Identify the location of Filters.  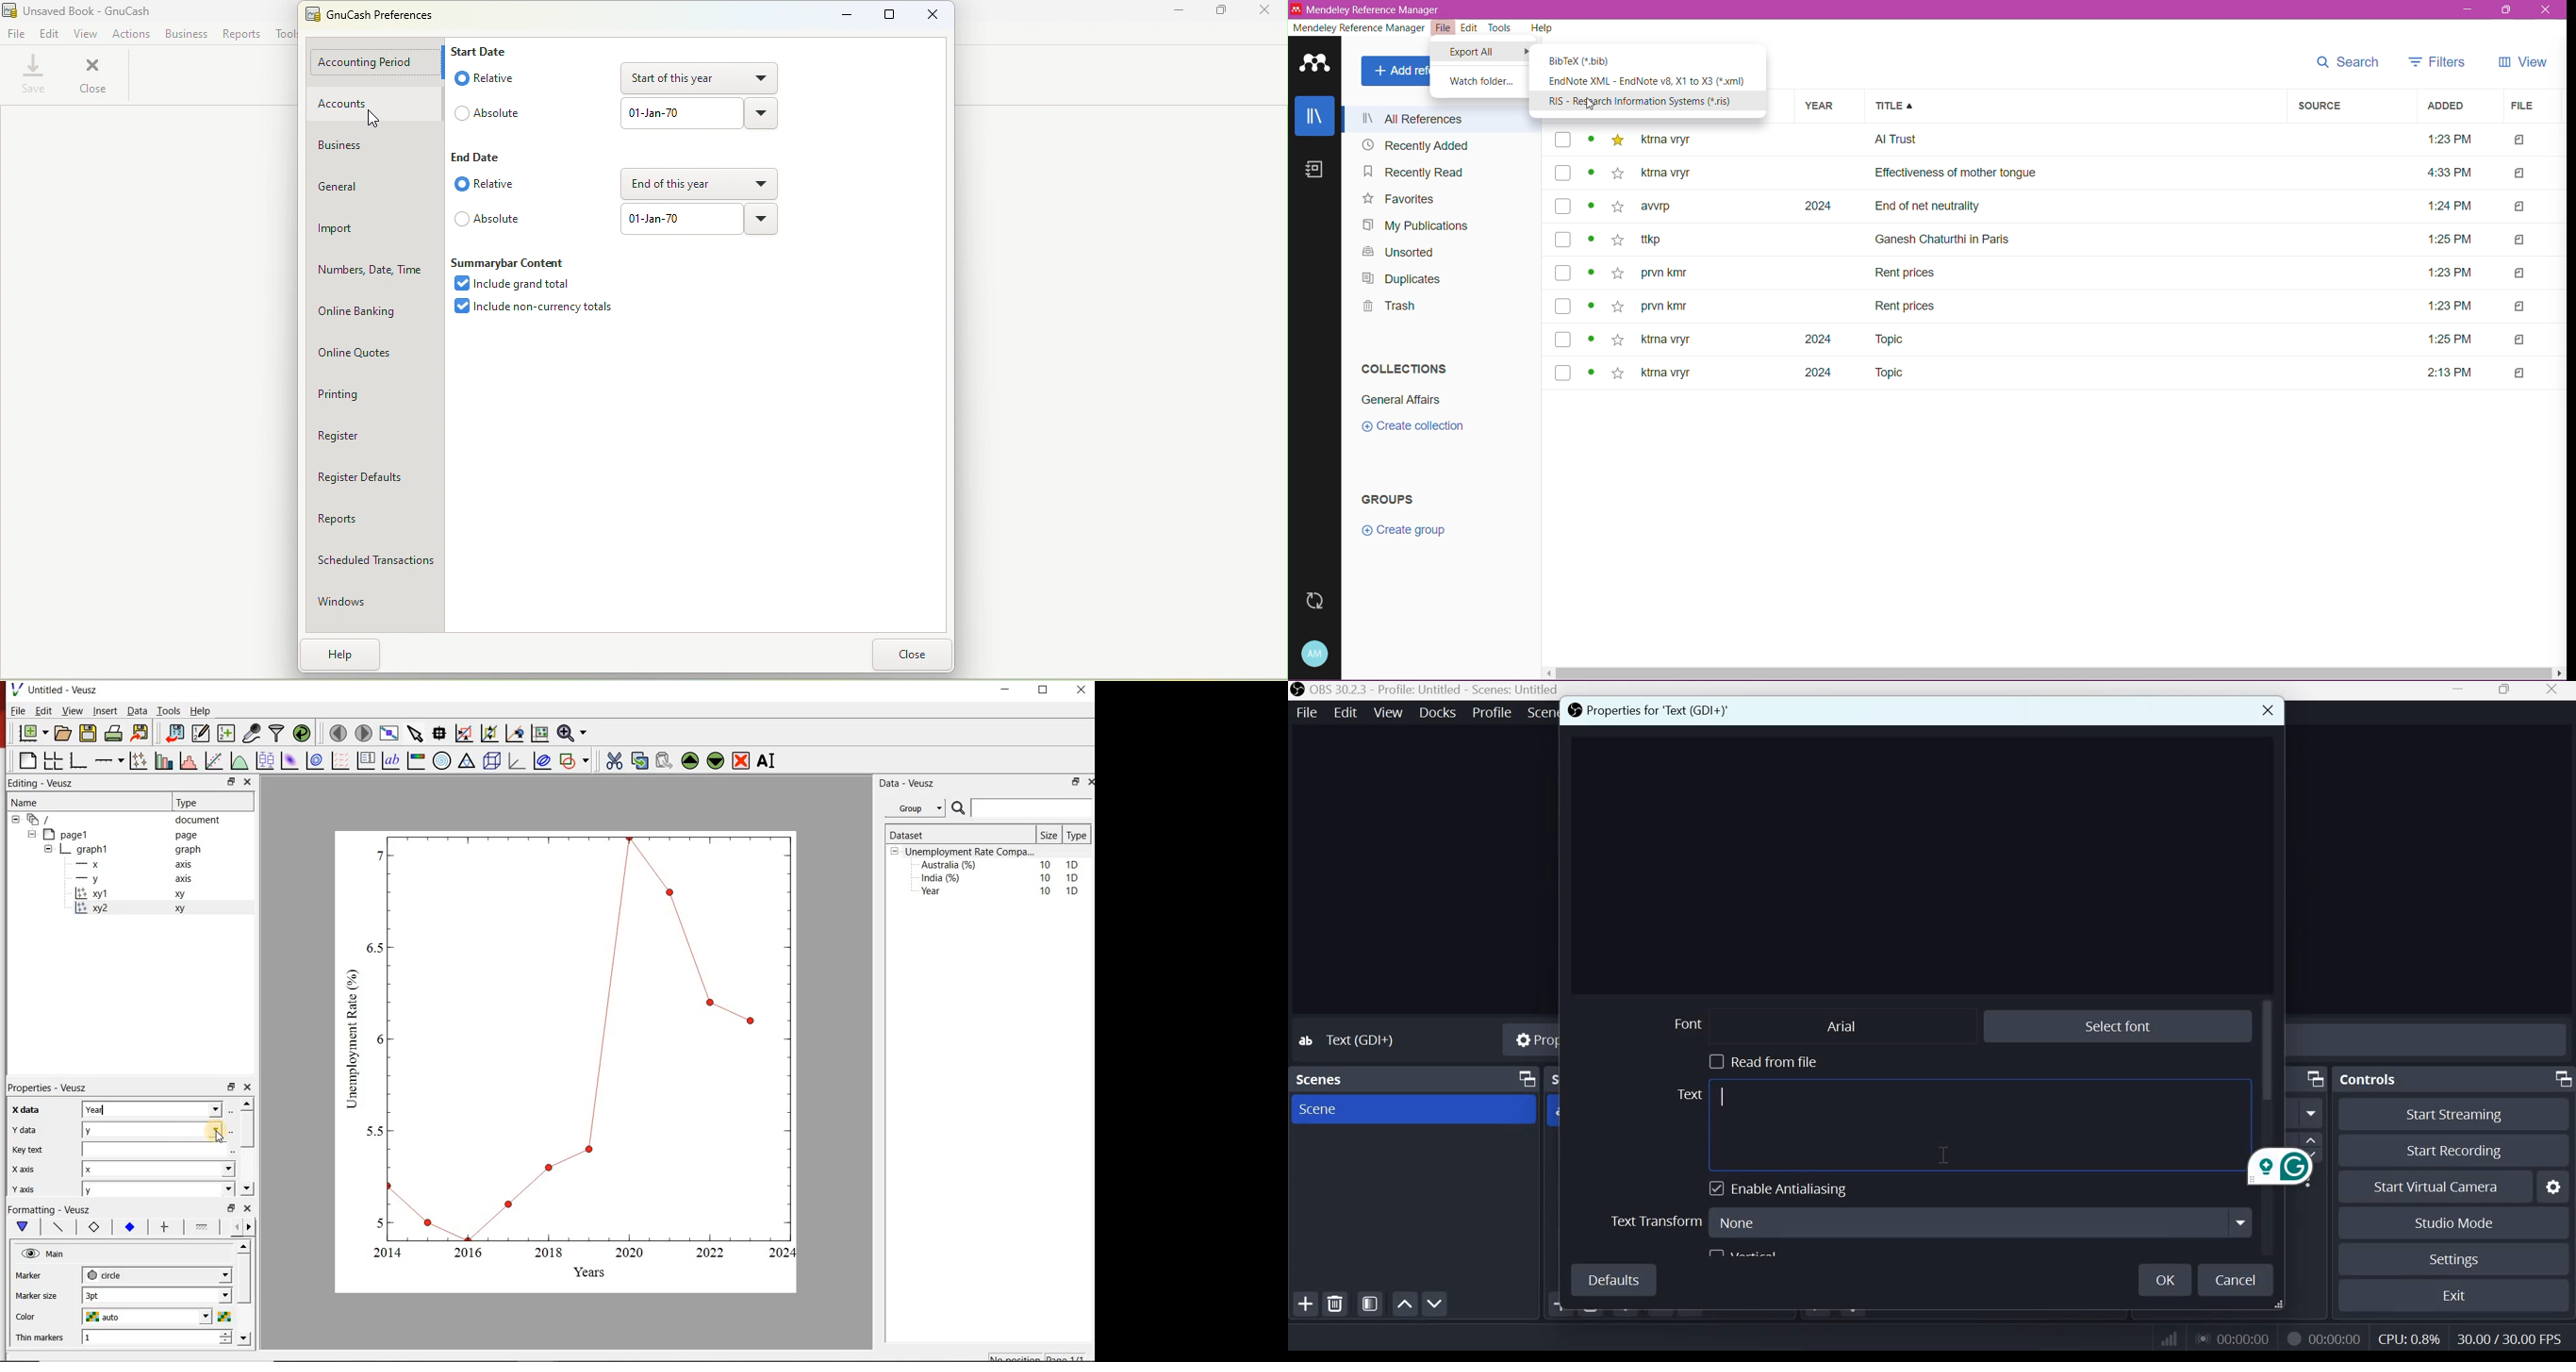
(2434, 61).